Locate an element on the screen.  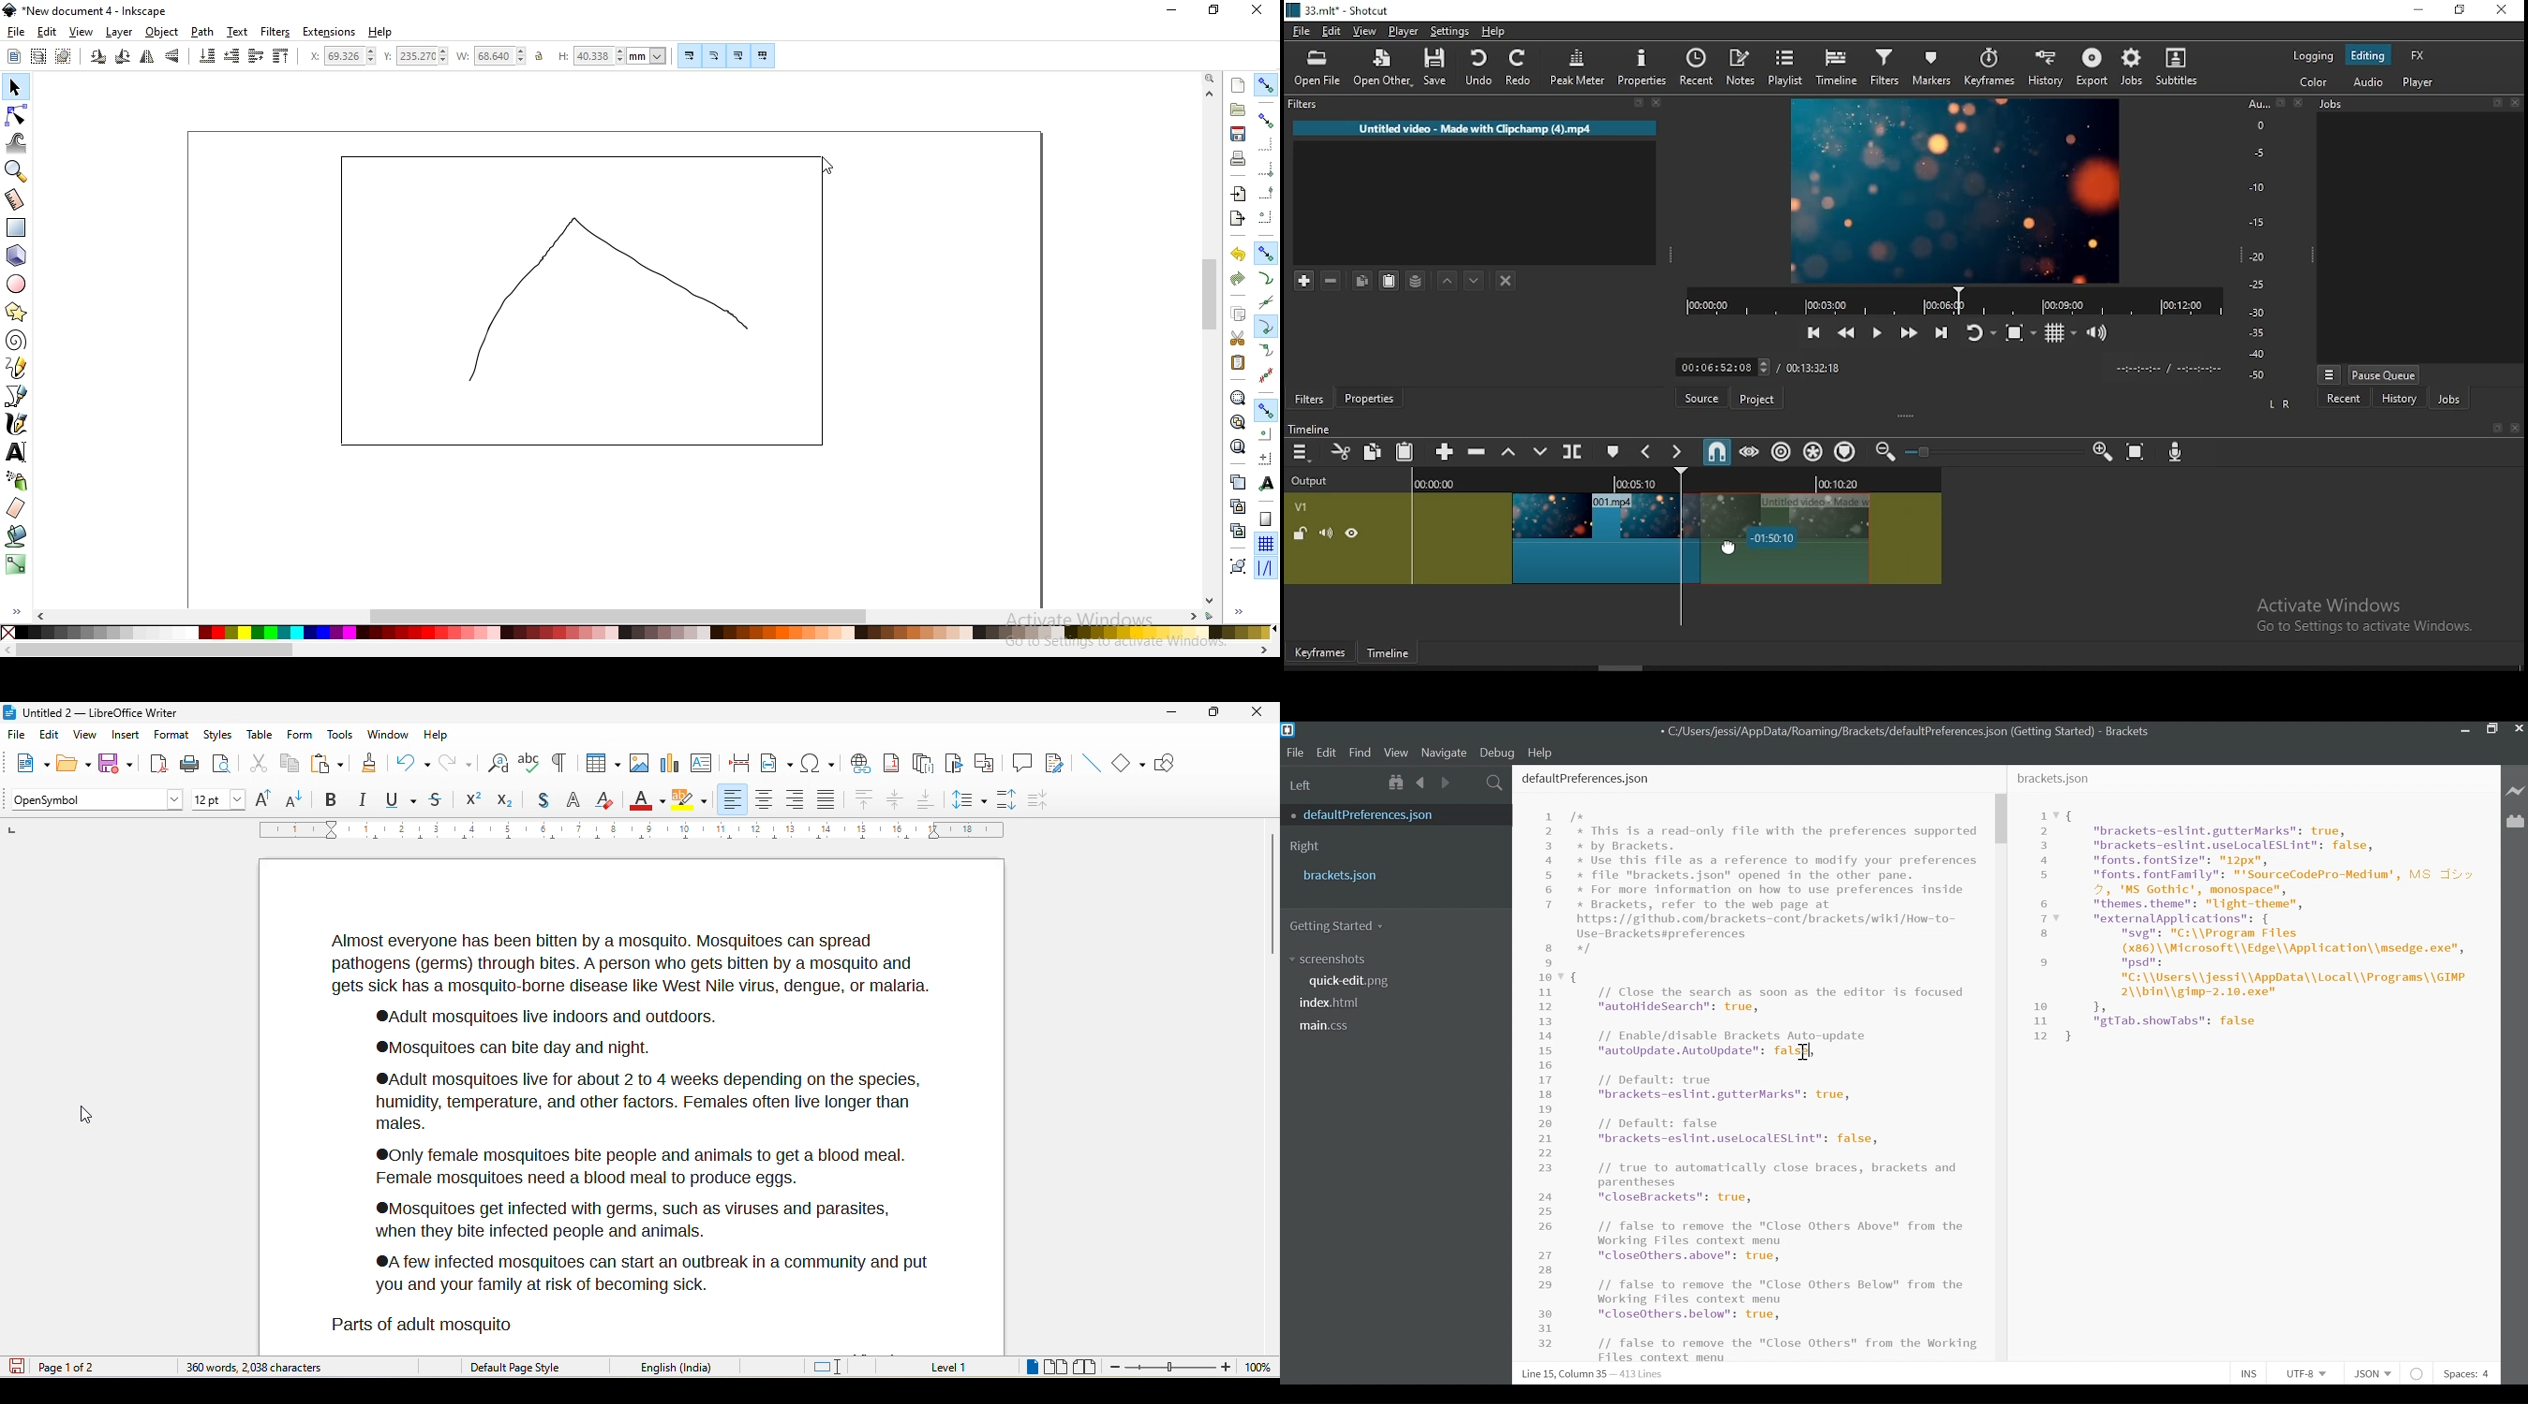
zoom to fit selection is located at coordinates (1236, 397).